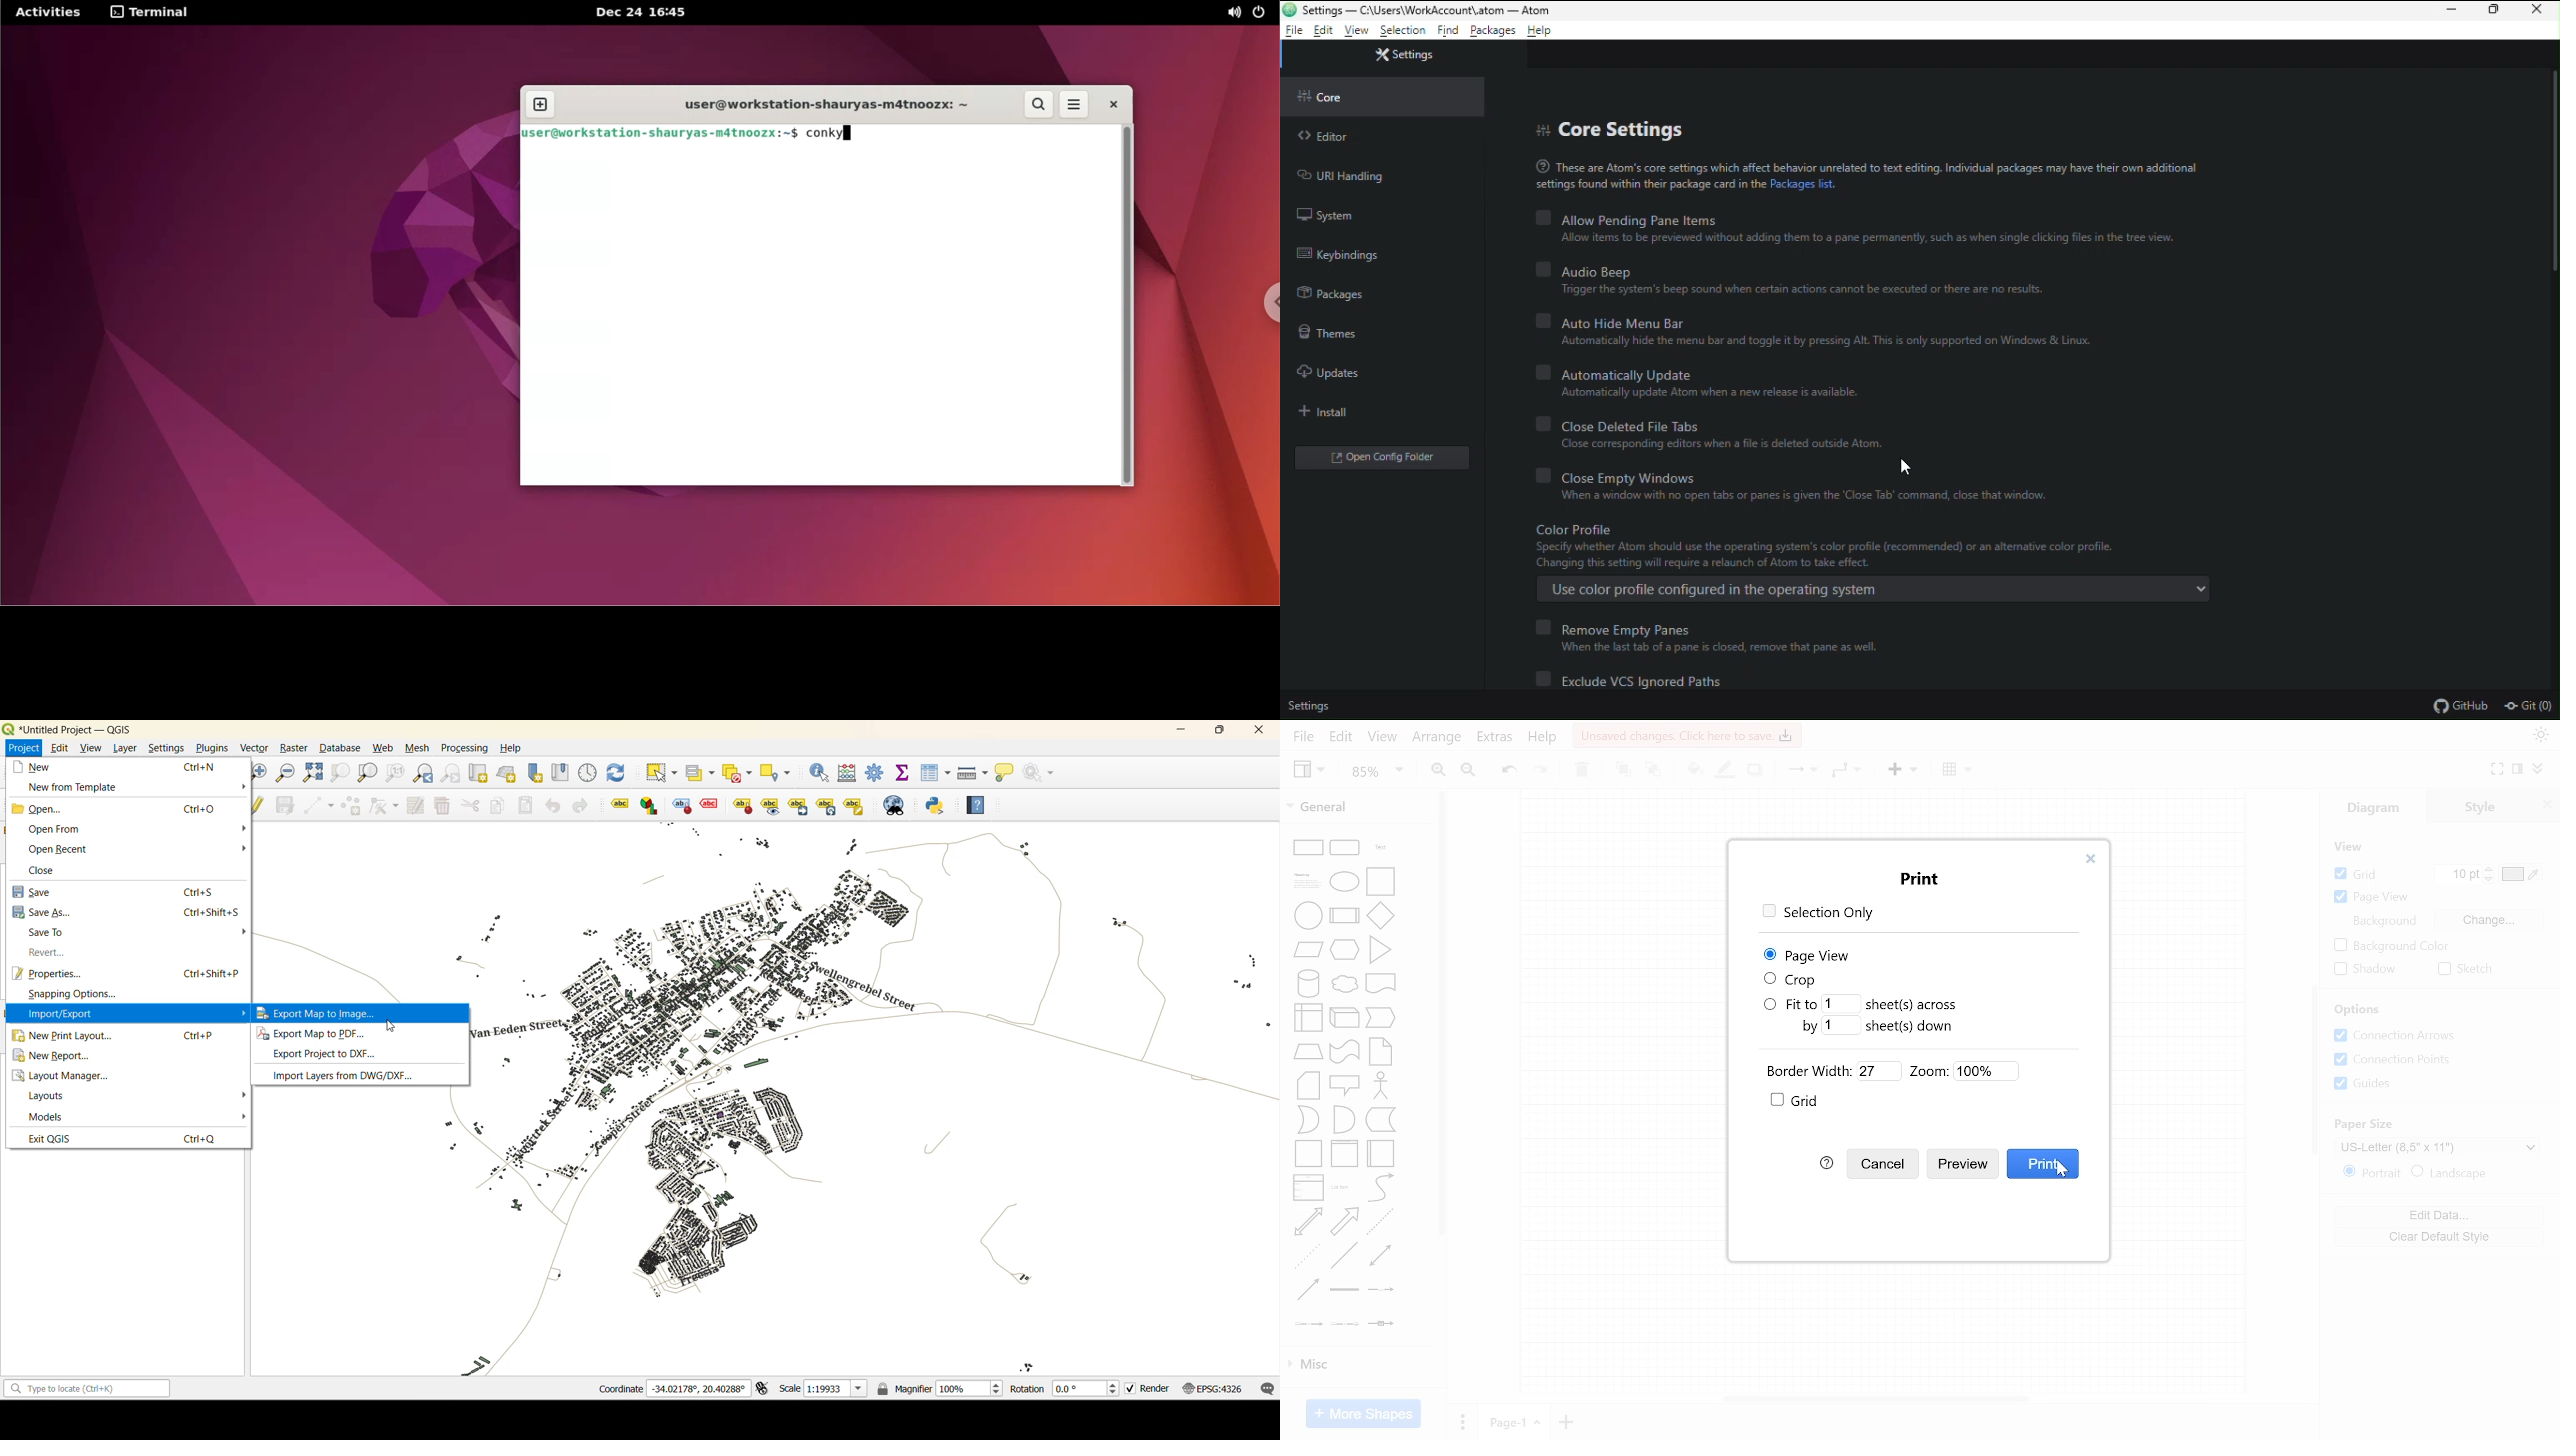 The height and width of the screenshot is (1456, 2576). Describe the element at coordinates (1344, 1222) in the screenshot. I see `Arrow` at that location.